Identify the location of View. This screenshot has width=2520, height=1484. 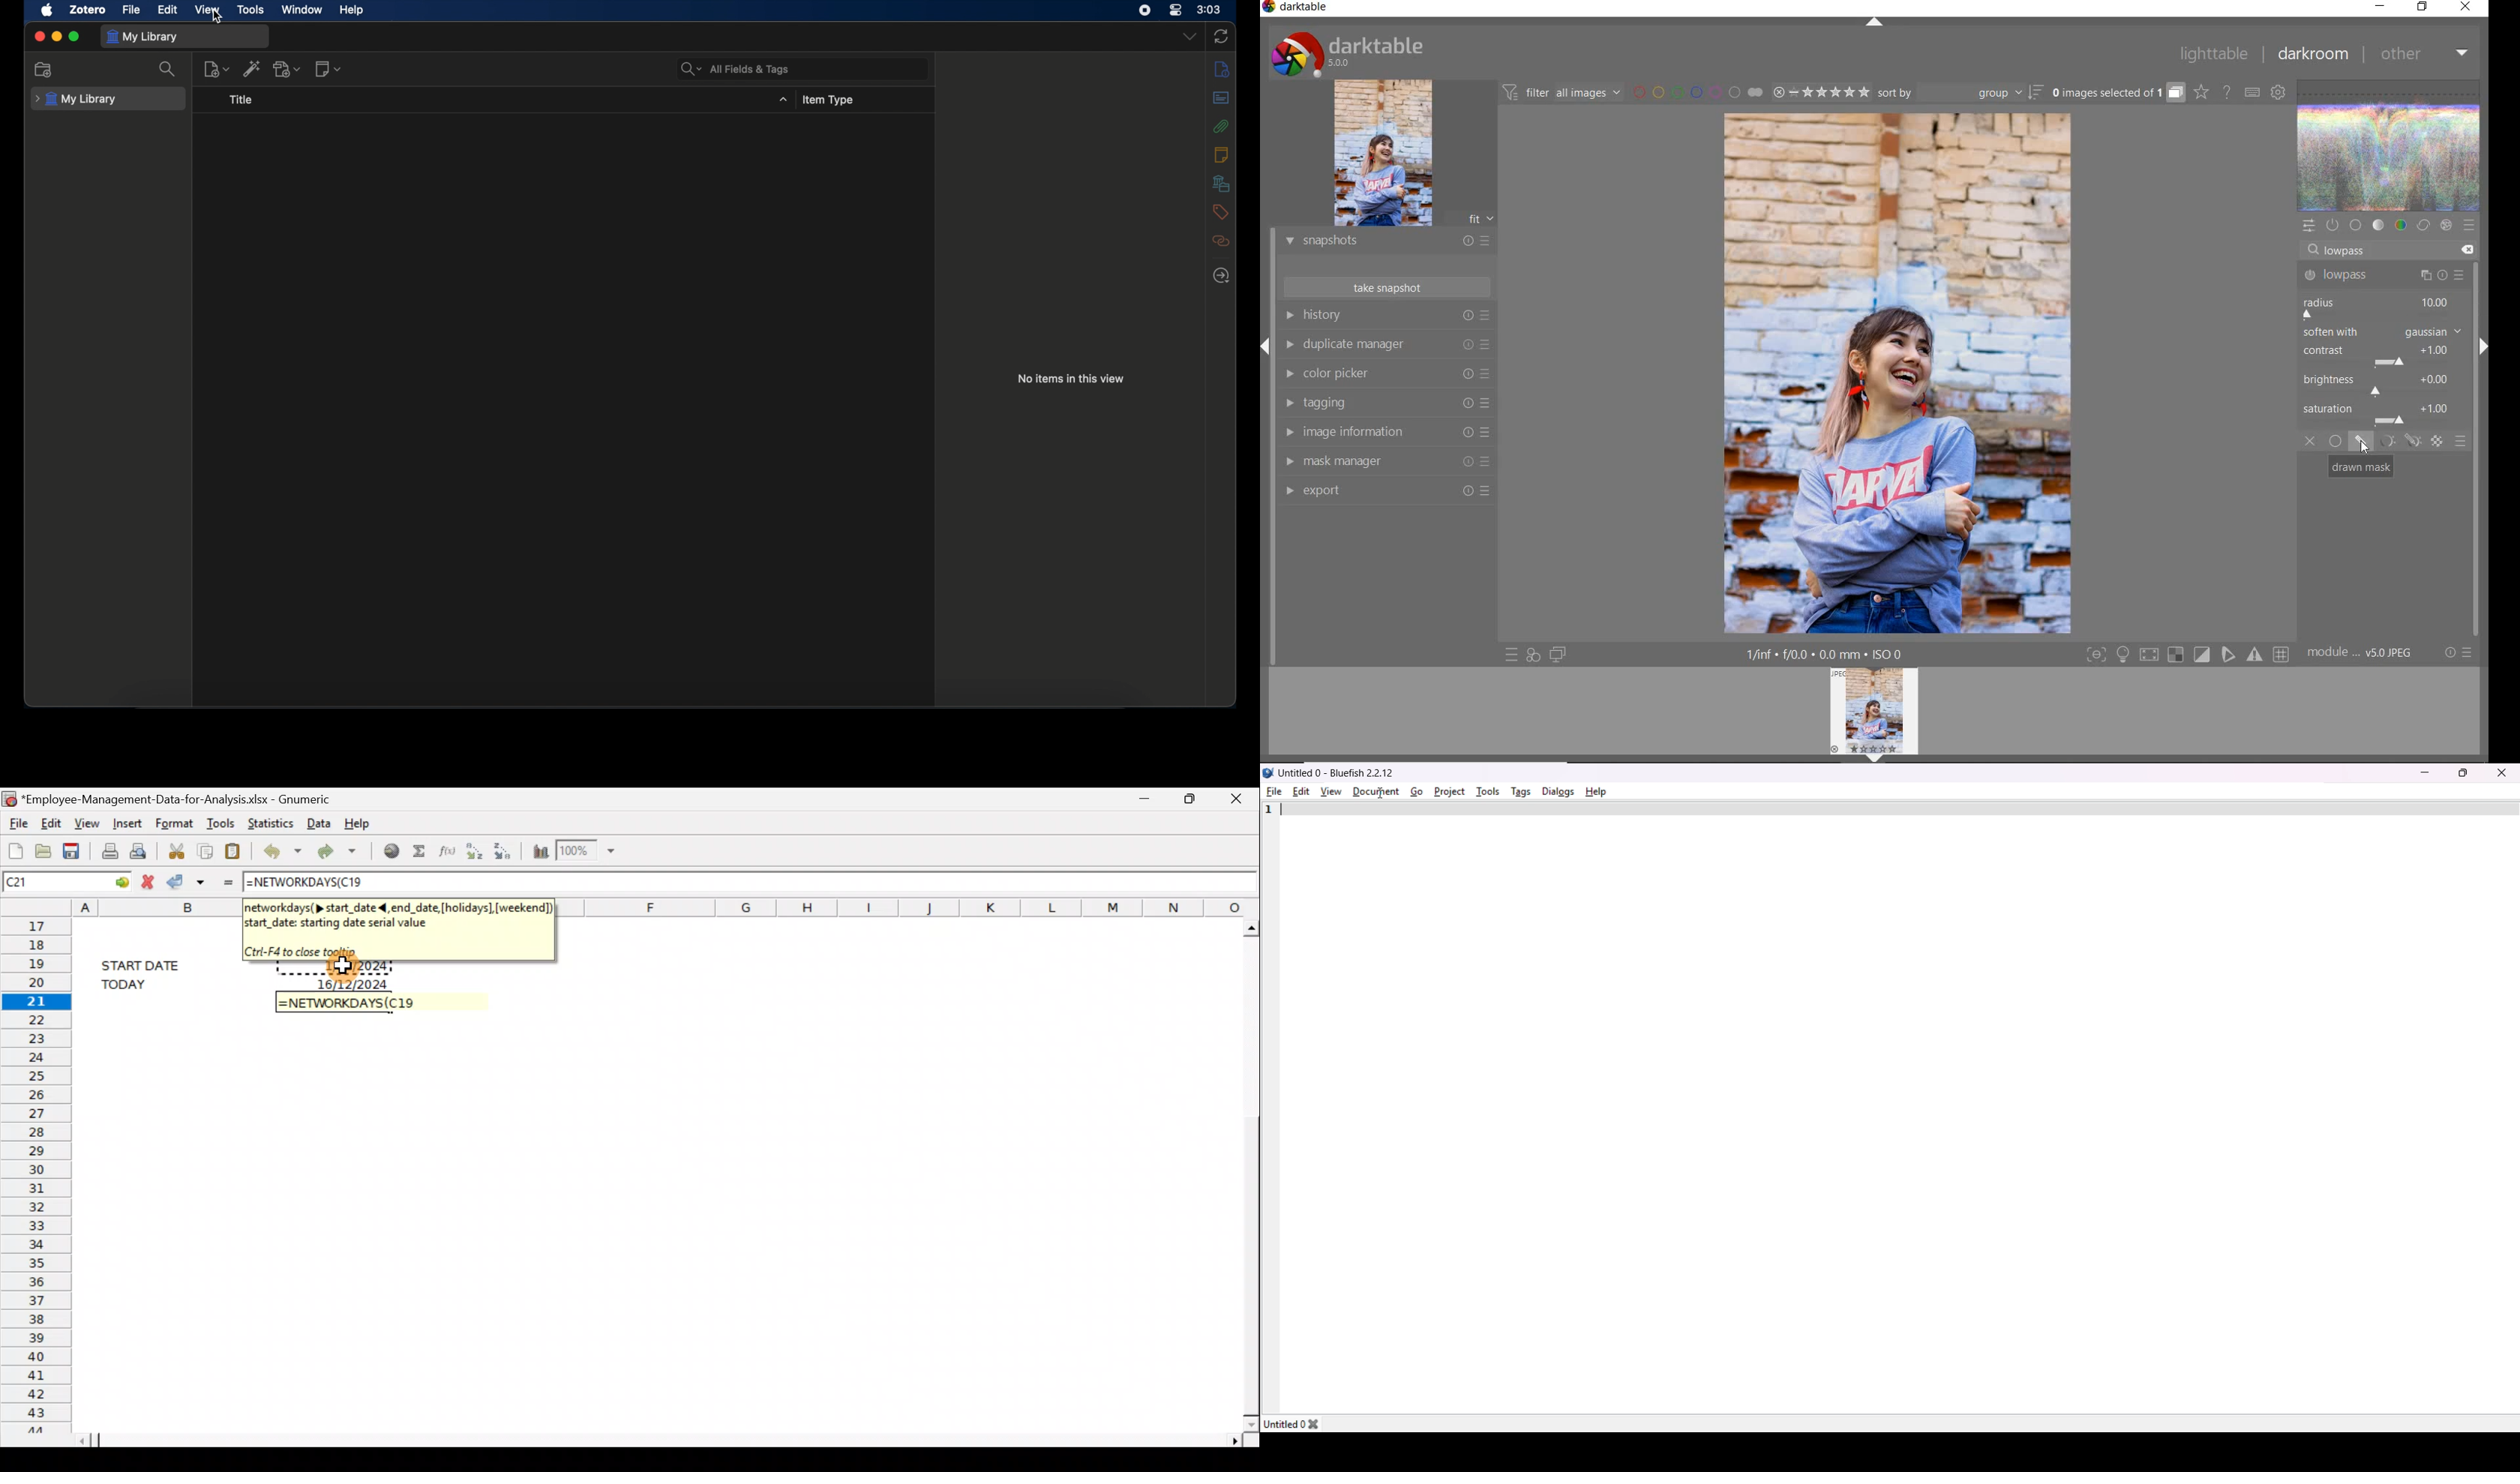
(88, 822).